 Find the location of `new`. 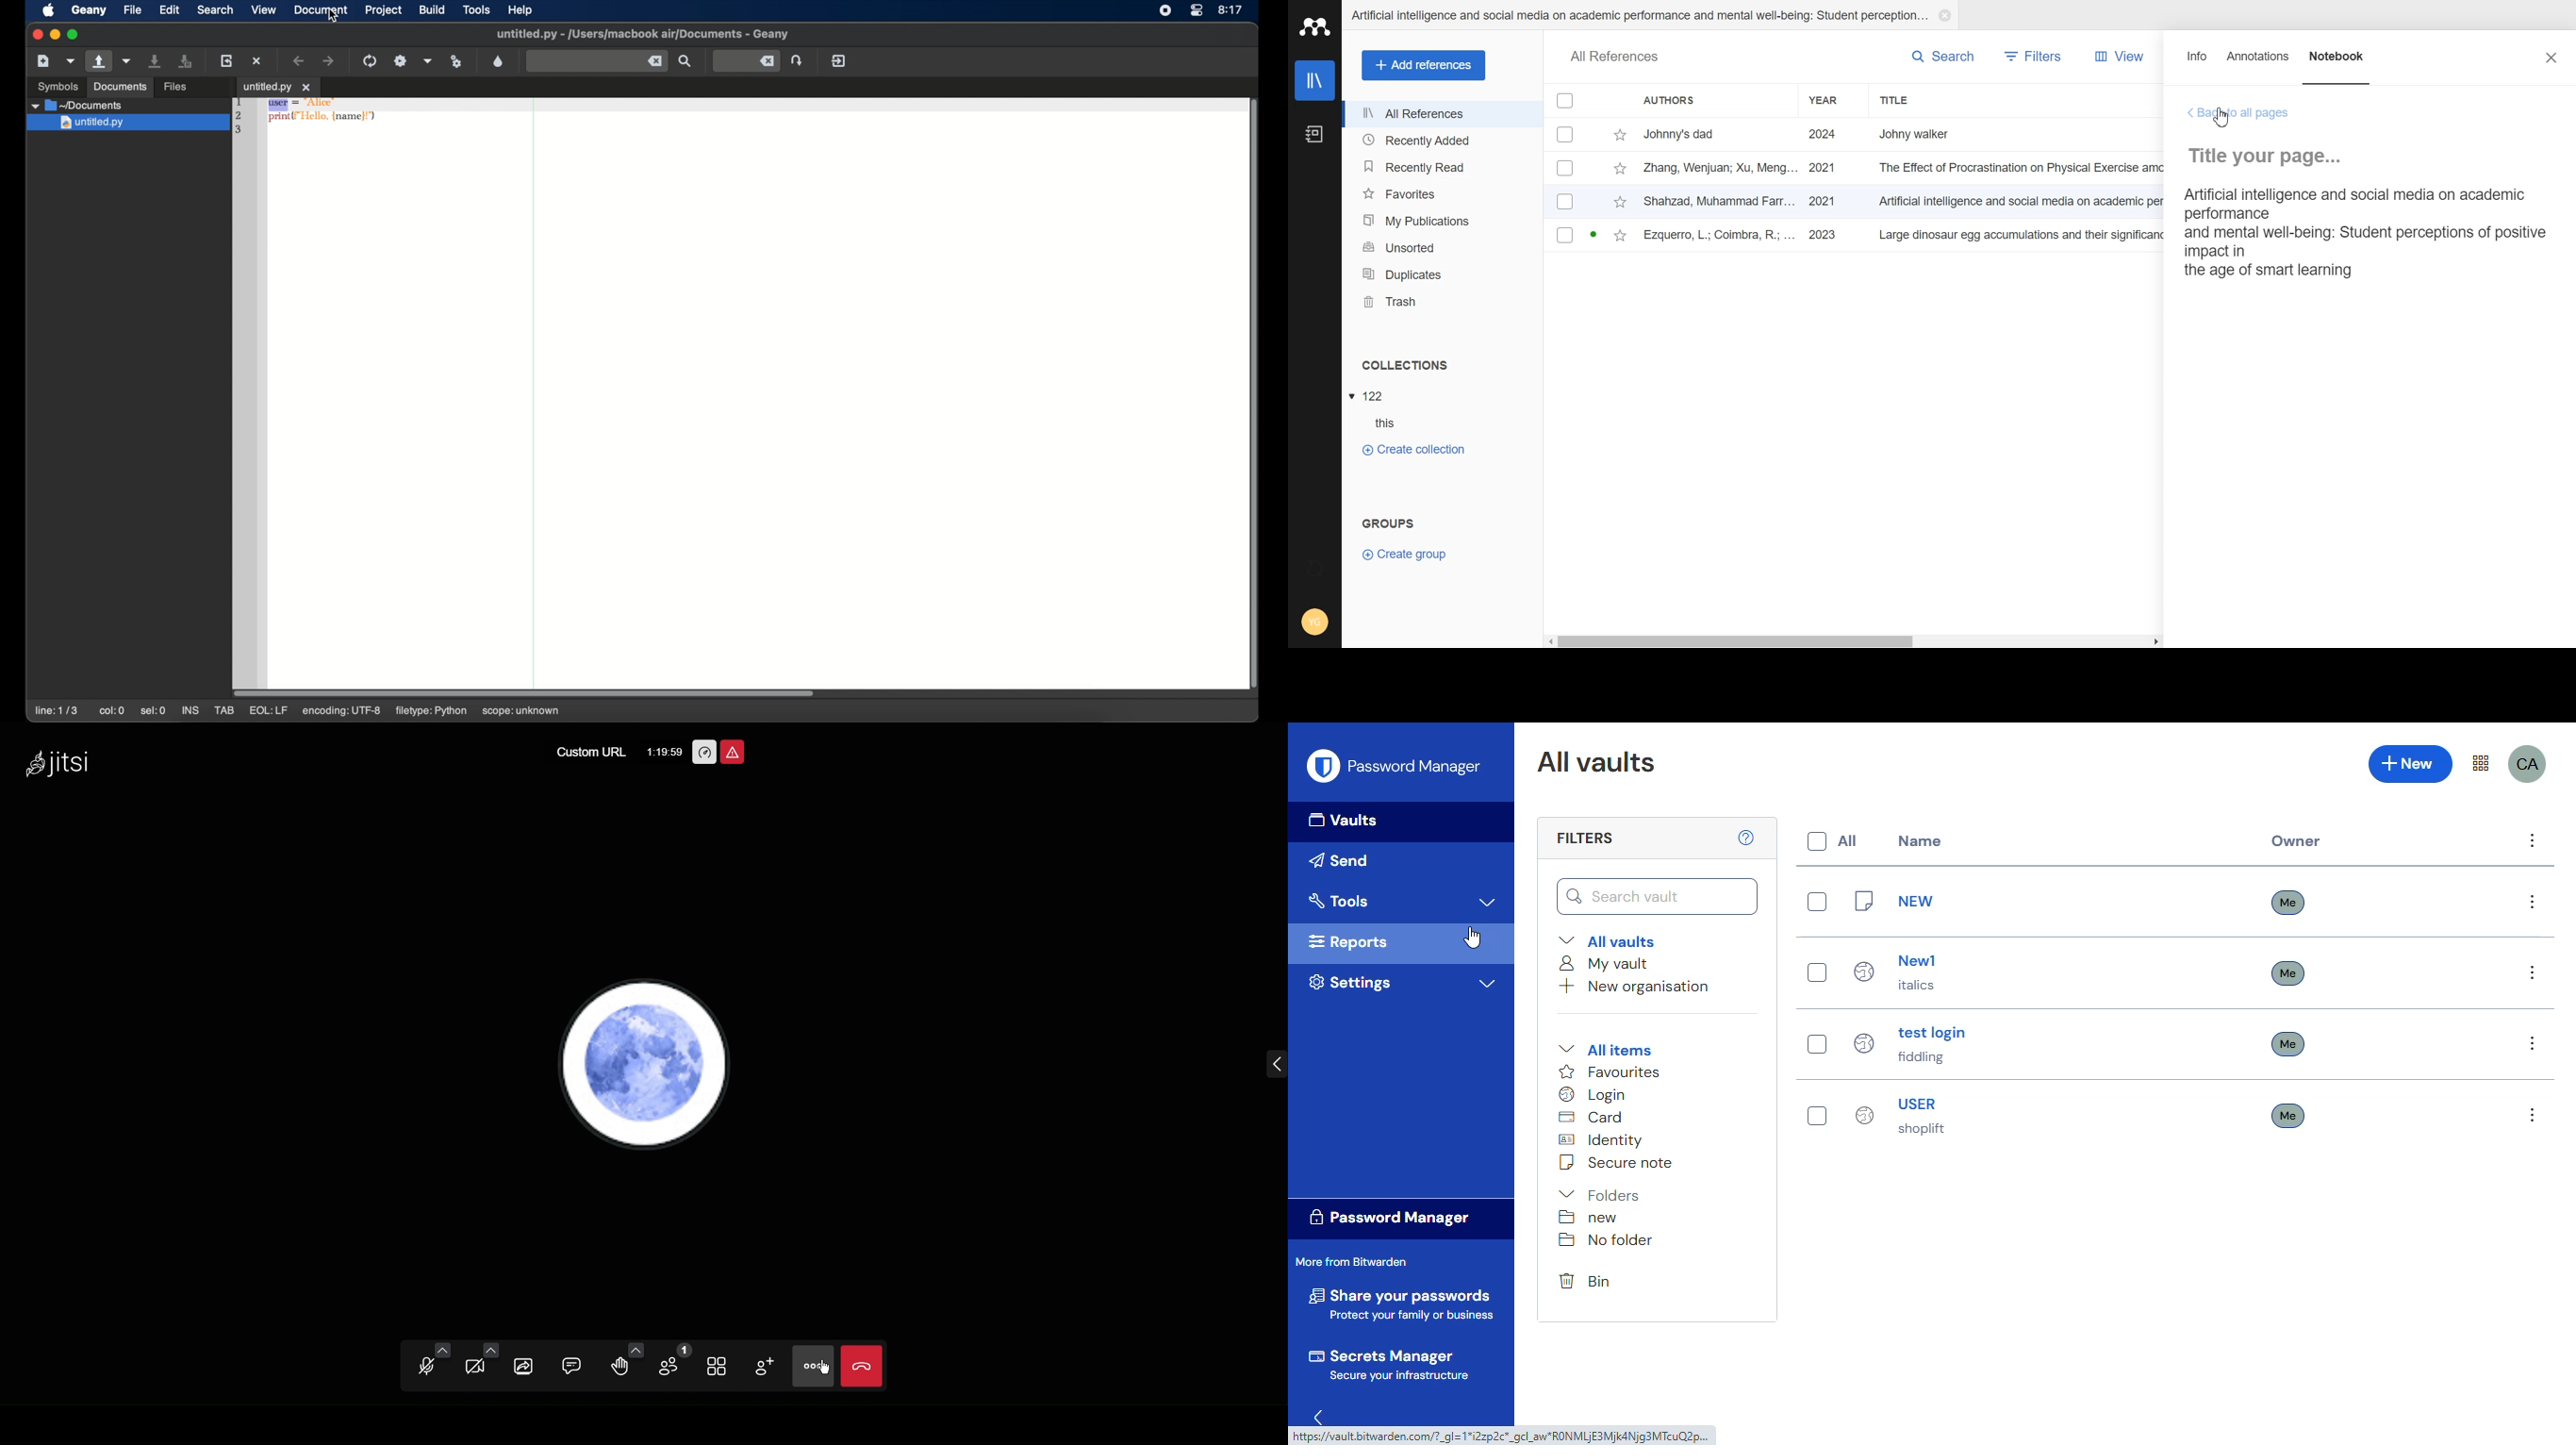

new is located at coordinates (1896, 900).